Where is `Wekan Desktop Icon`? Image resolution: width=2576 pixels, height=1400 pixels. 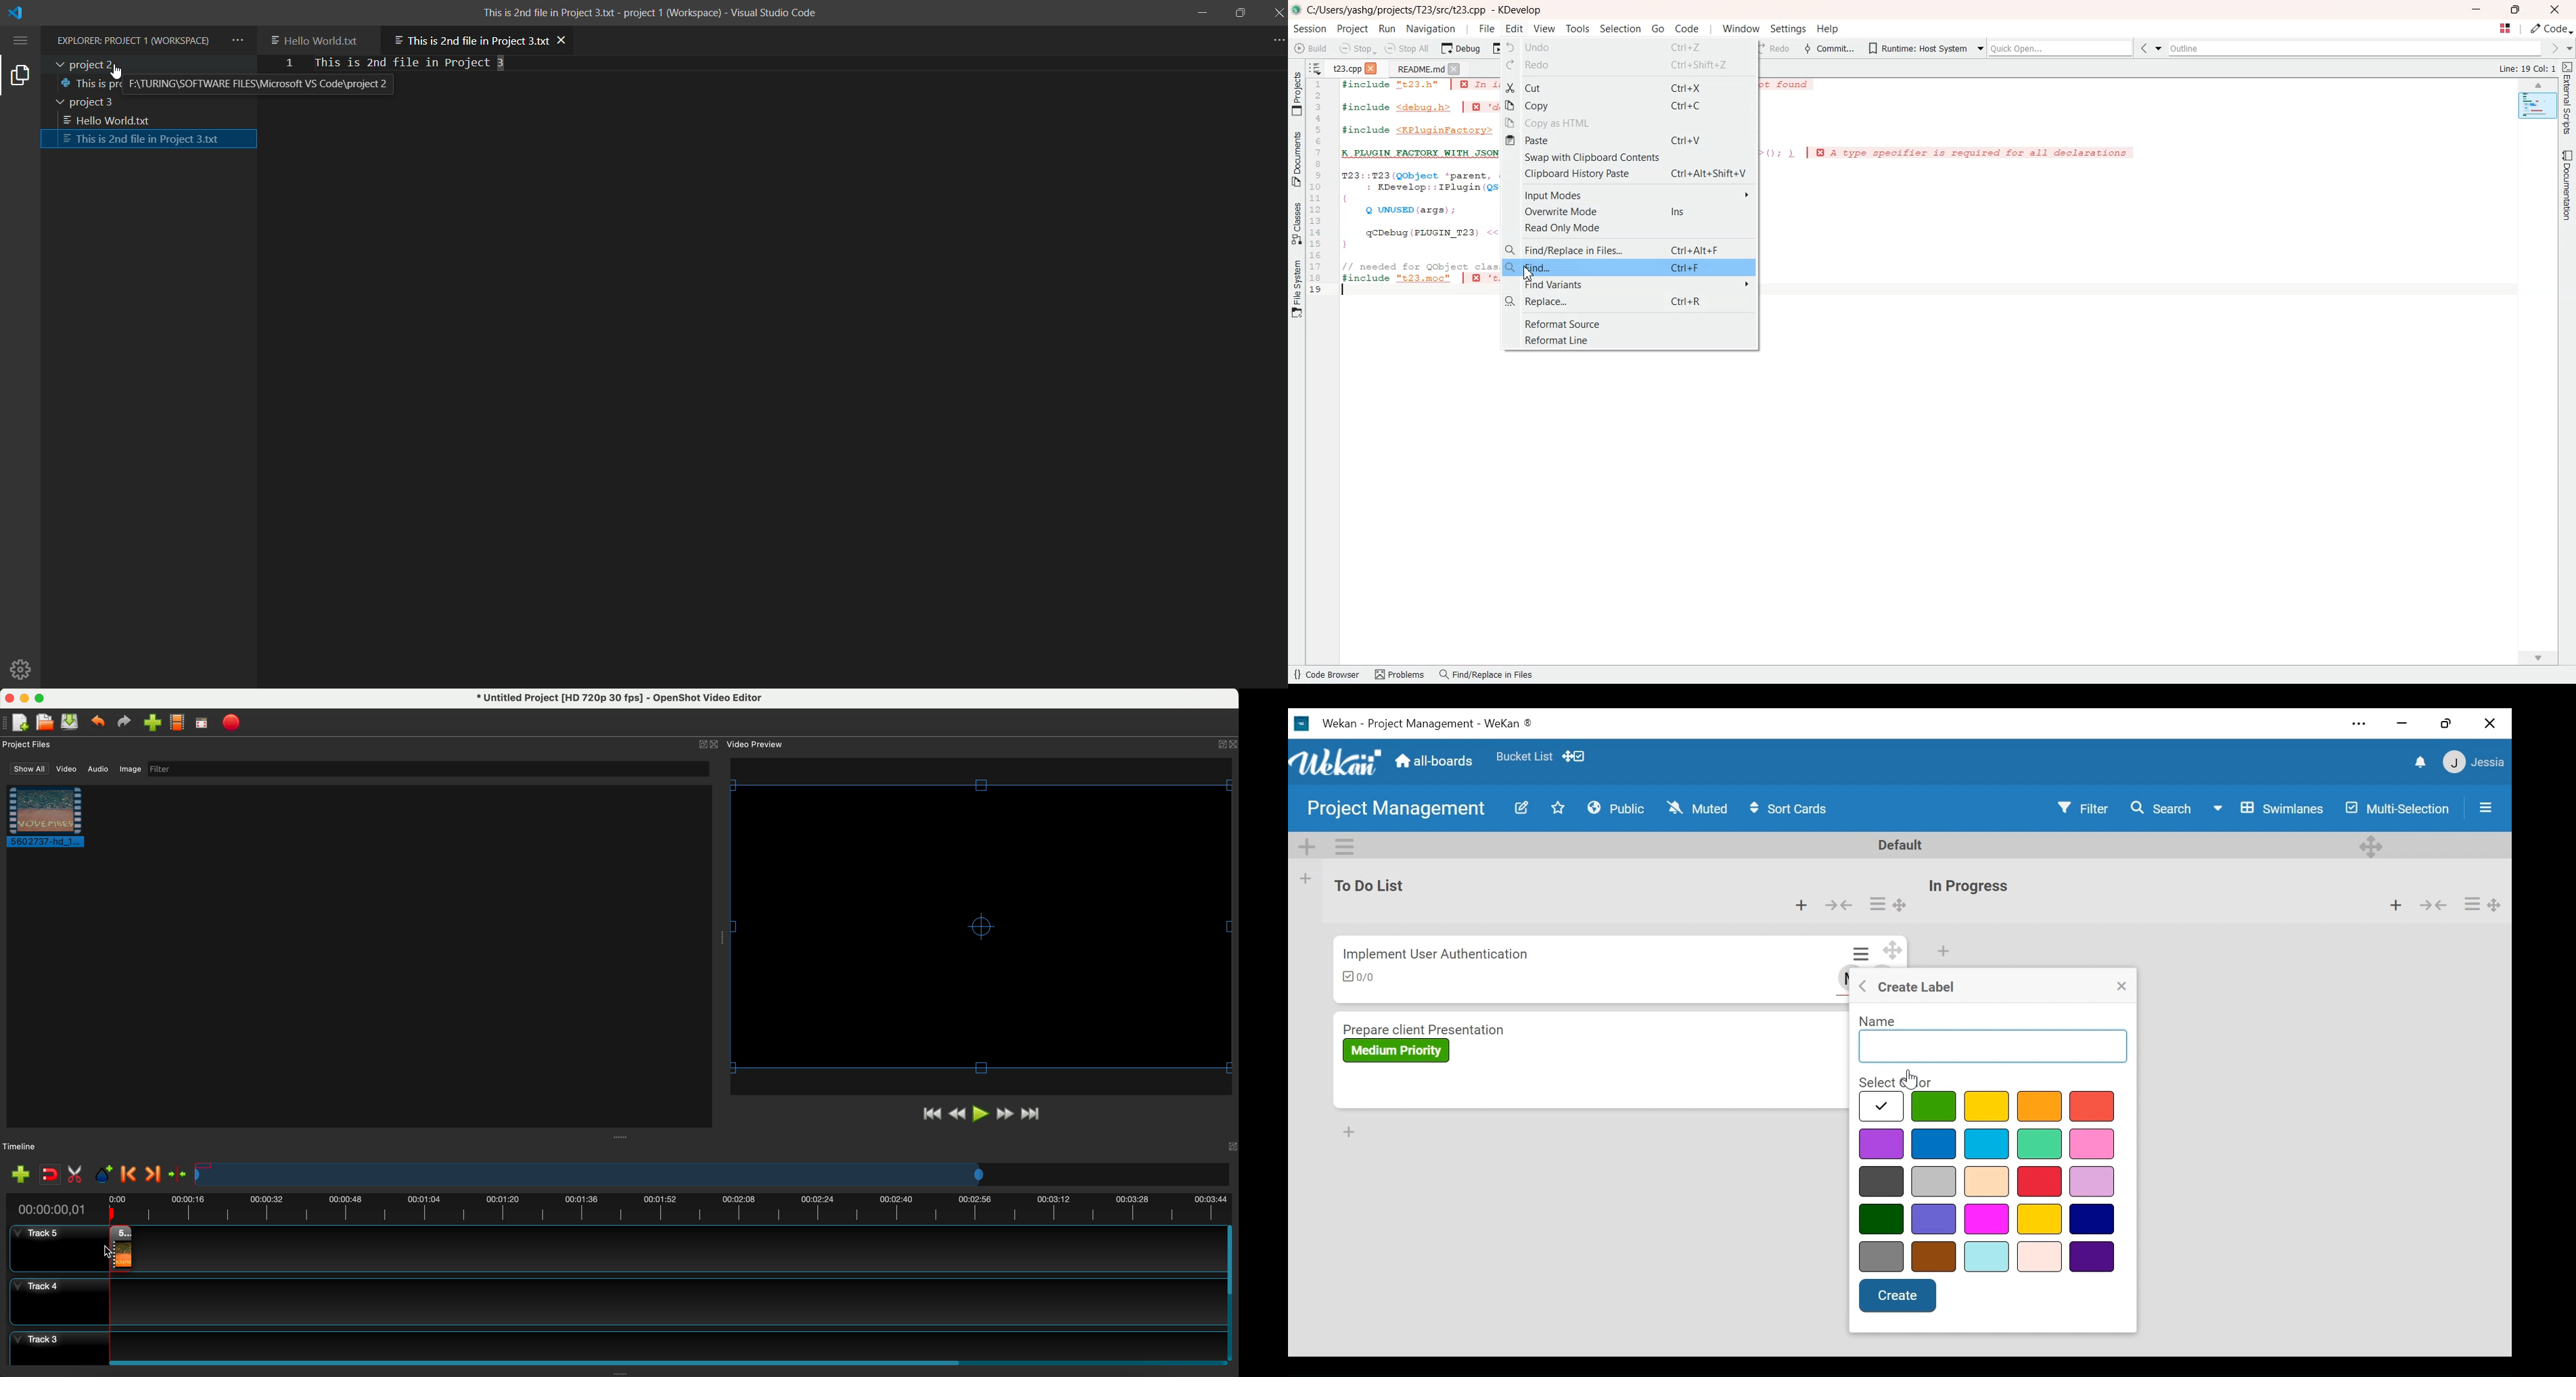 Wekan Desktop Icon is located at coordinates (1419, 722).